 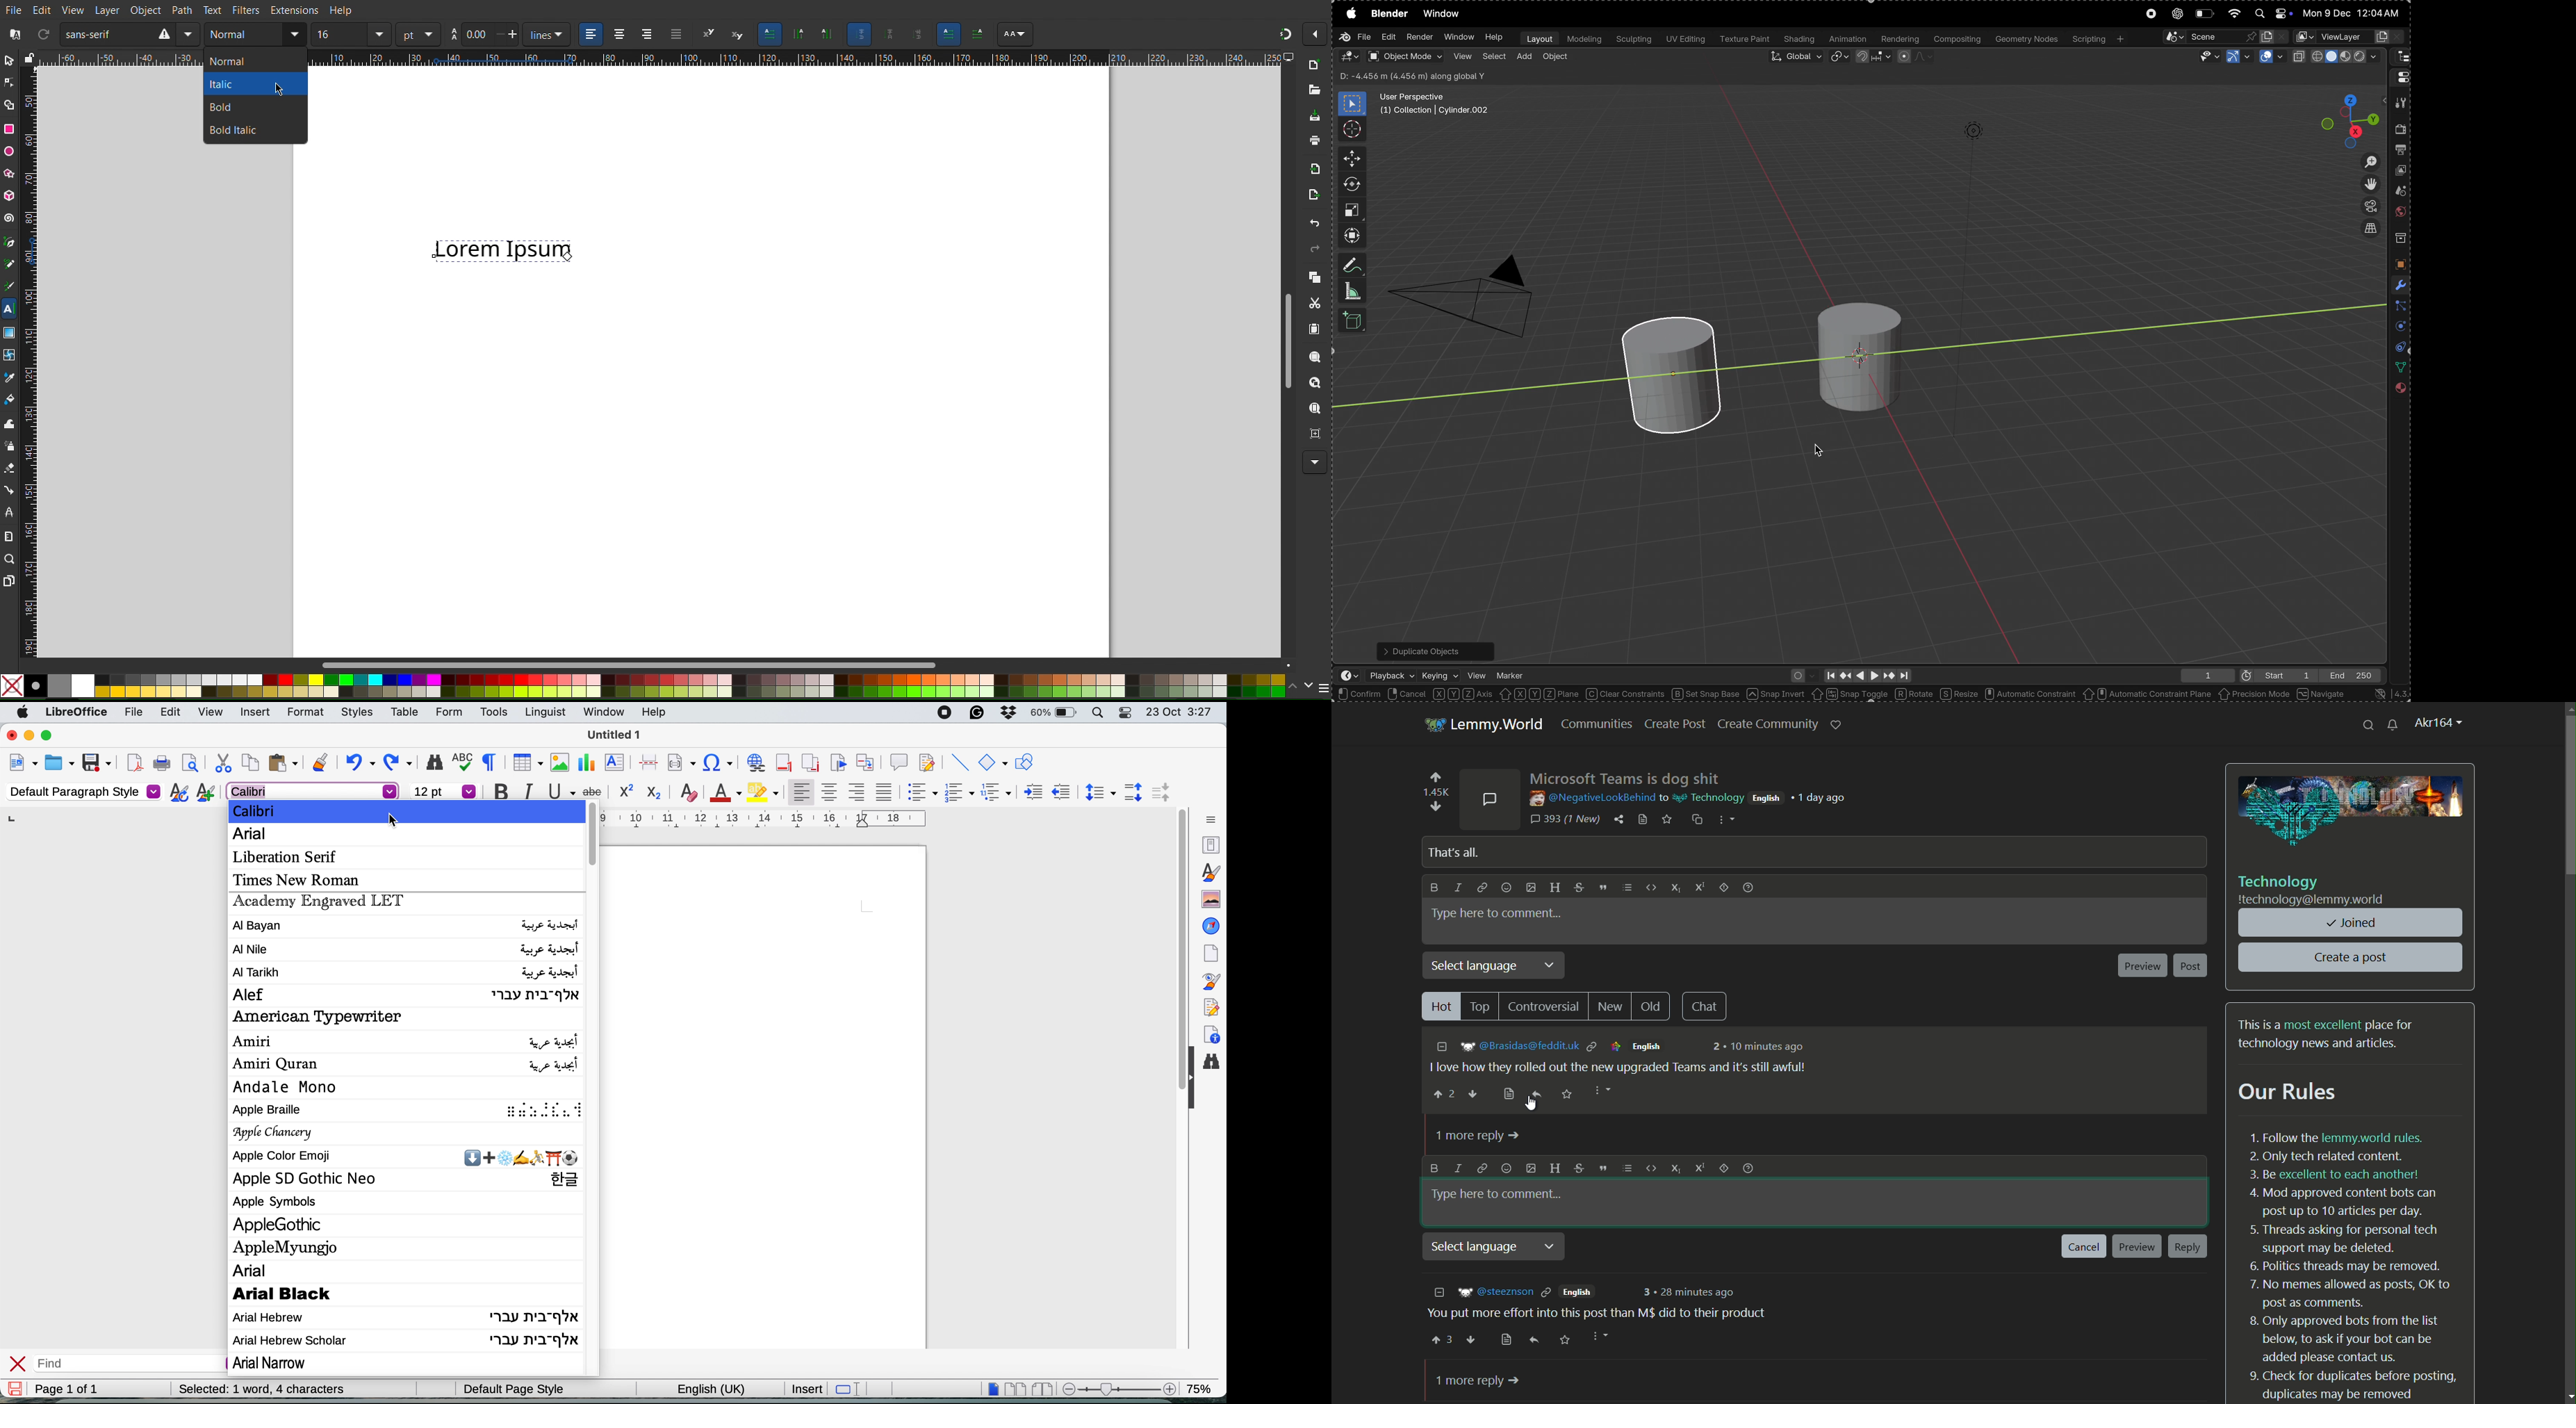 I want to click on save, so click(x=16, y=1389).